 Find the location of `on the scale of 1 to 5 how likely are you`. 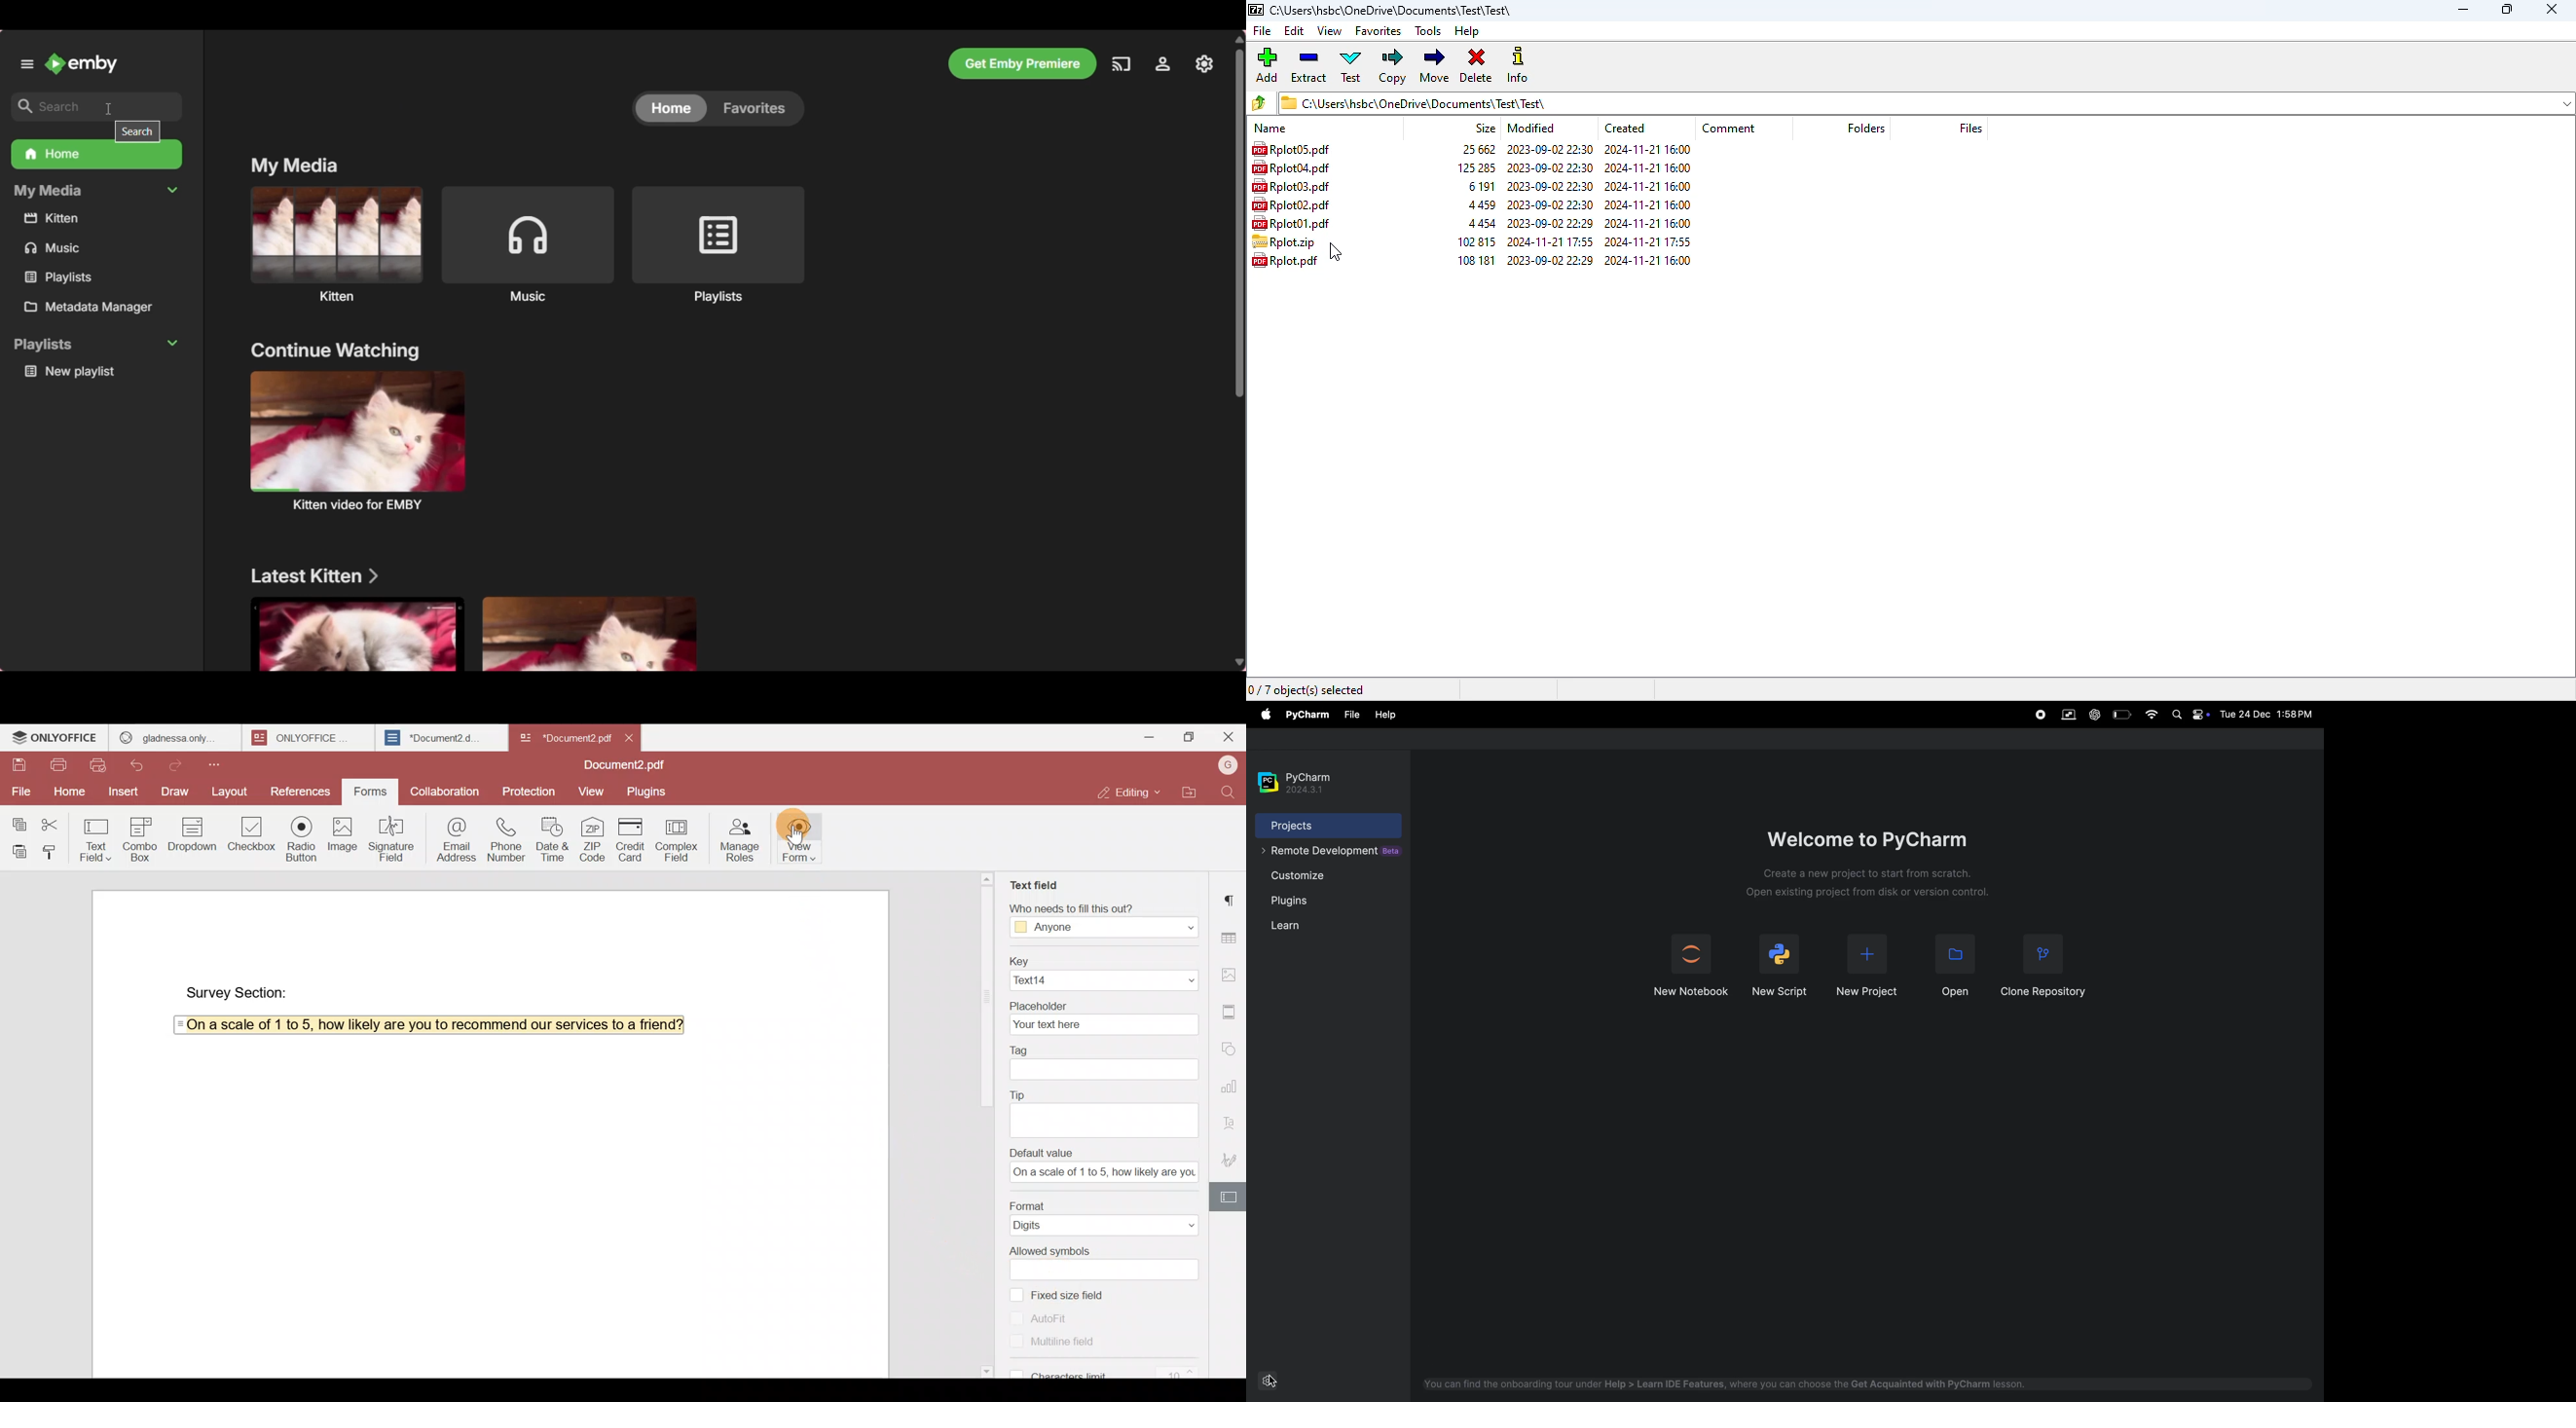

on the scale of 1 to 5 how likely are you is located at coordinates (1100, 1174).